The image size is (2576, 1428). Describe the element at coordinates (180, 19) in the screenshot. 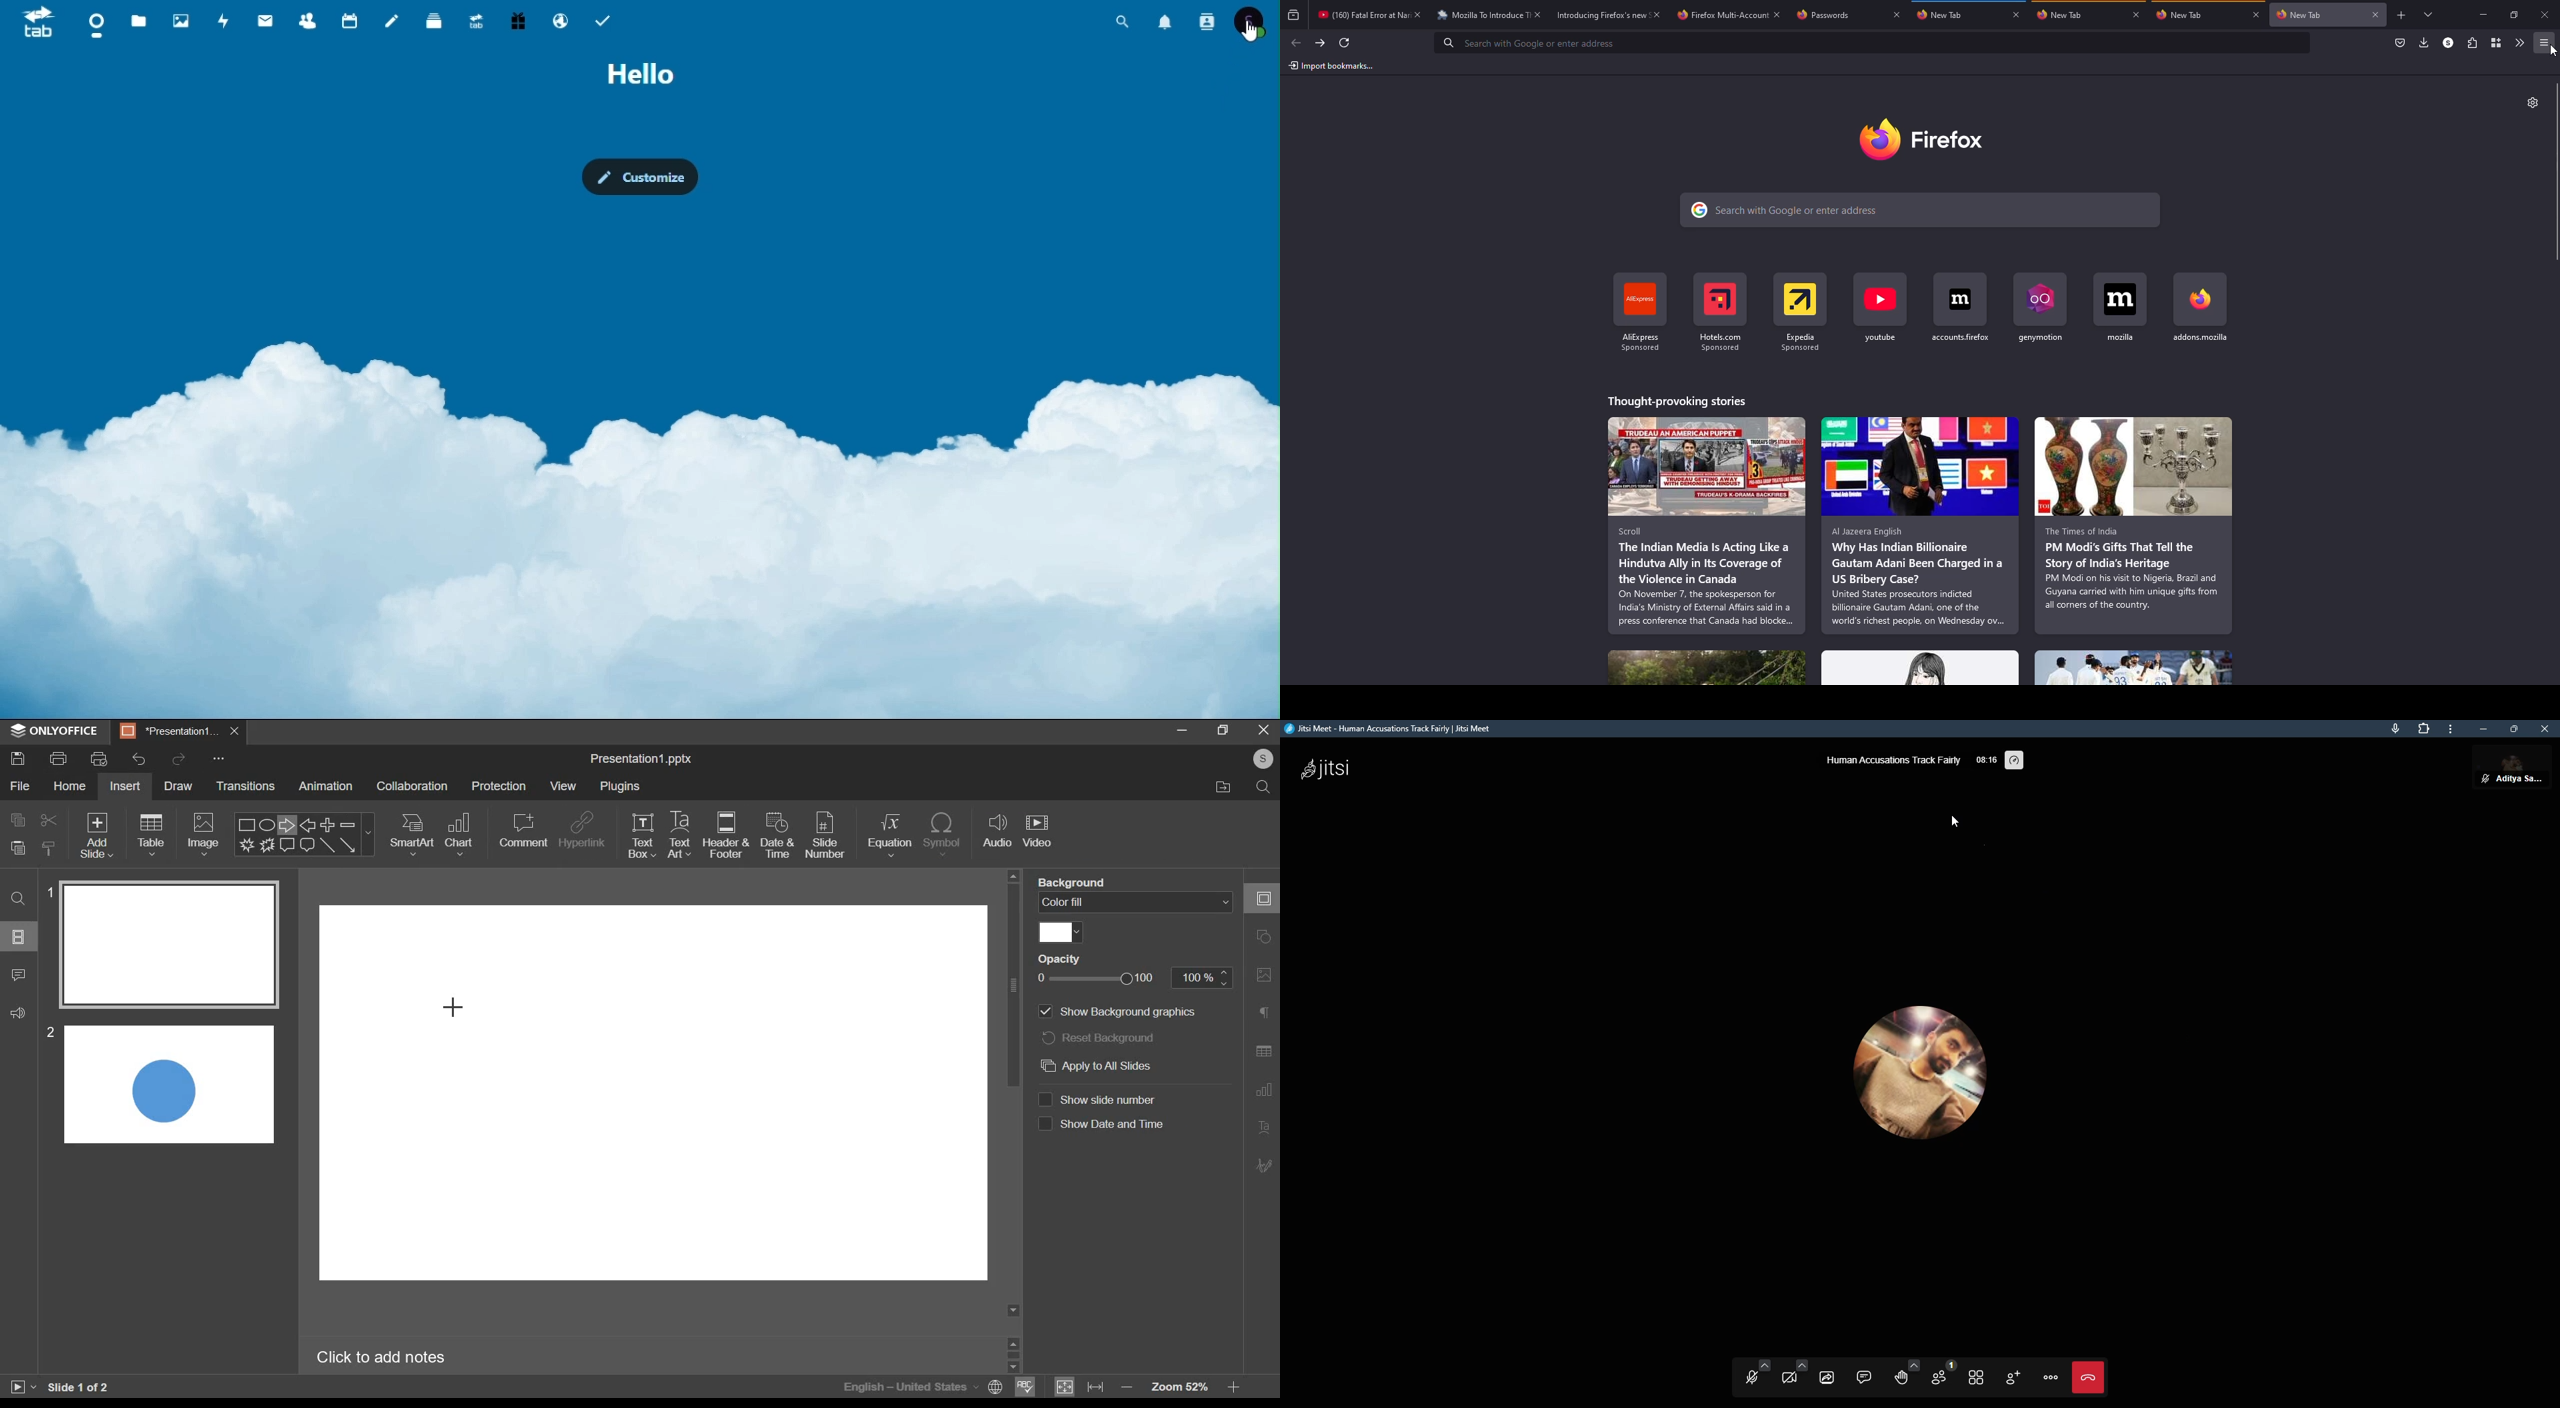

I see `photos` at that location.